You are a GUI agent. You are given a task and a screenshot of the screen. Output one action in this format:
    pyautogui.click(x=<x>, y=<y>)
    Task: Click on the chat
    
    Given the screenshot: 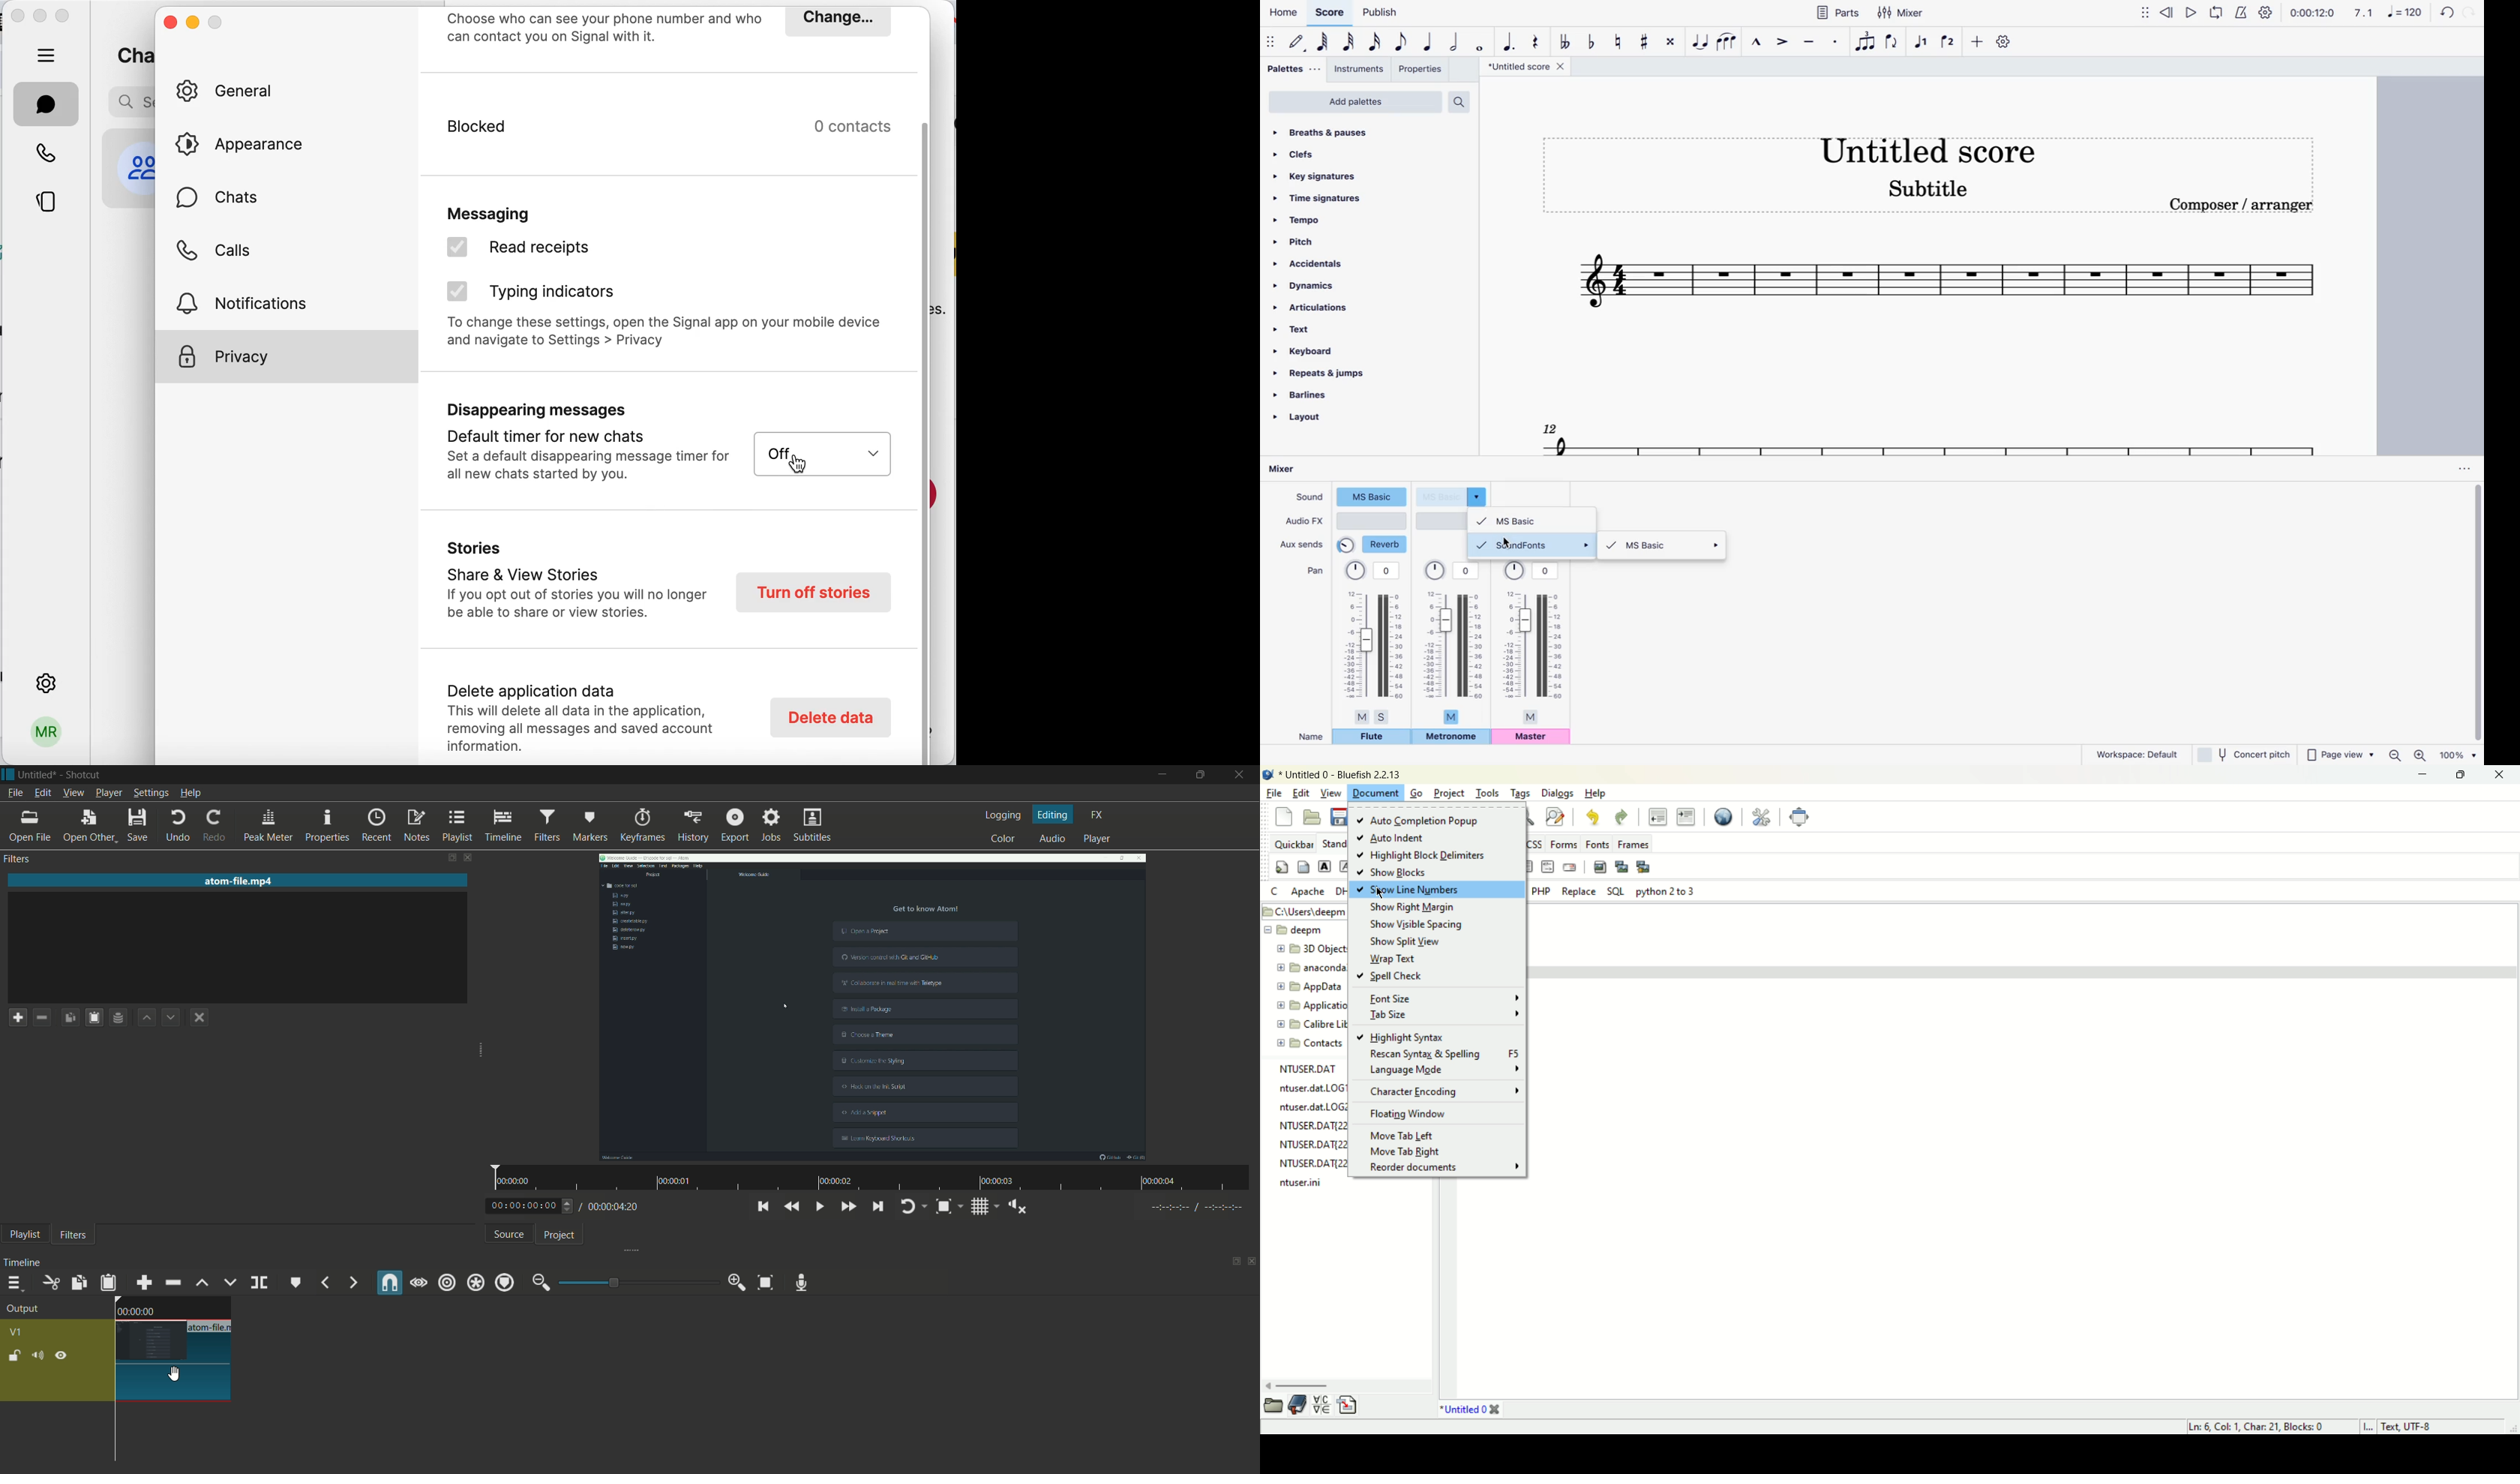 What is the action you would take?
    pyautogui.click(x=46, y=104)
    